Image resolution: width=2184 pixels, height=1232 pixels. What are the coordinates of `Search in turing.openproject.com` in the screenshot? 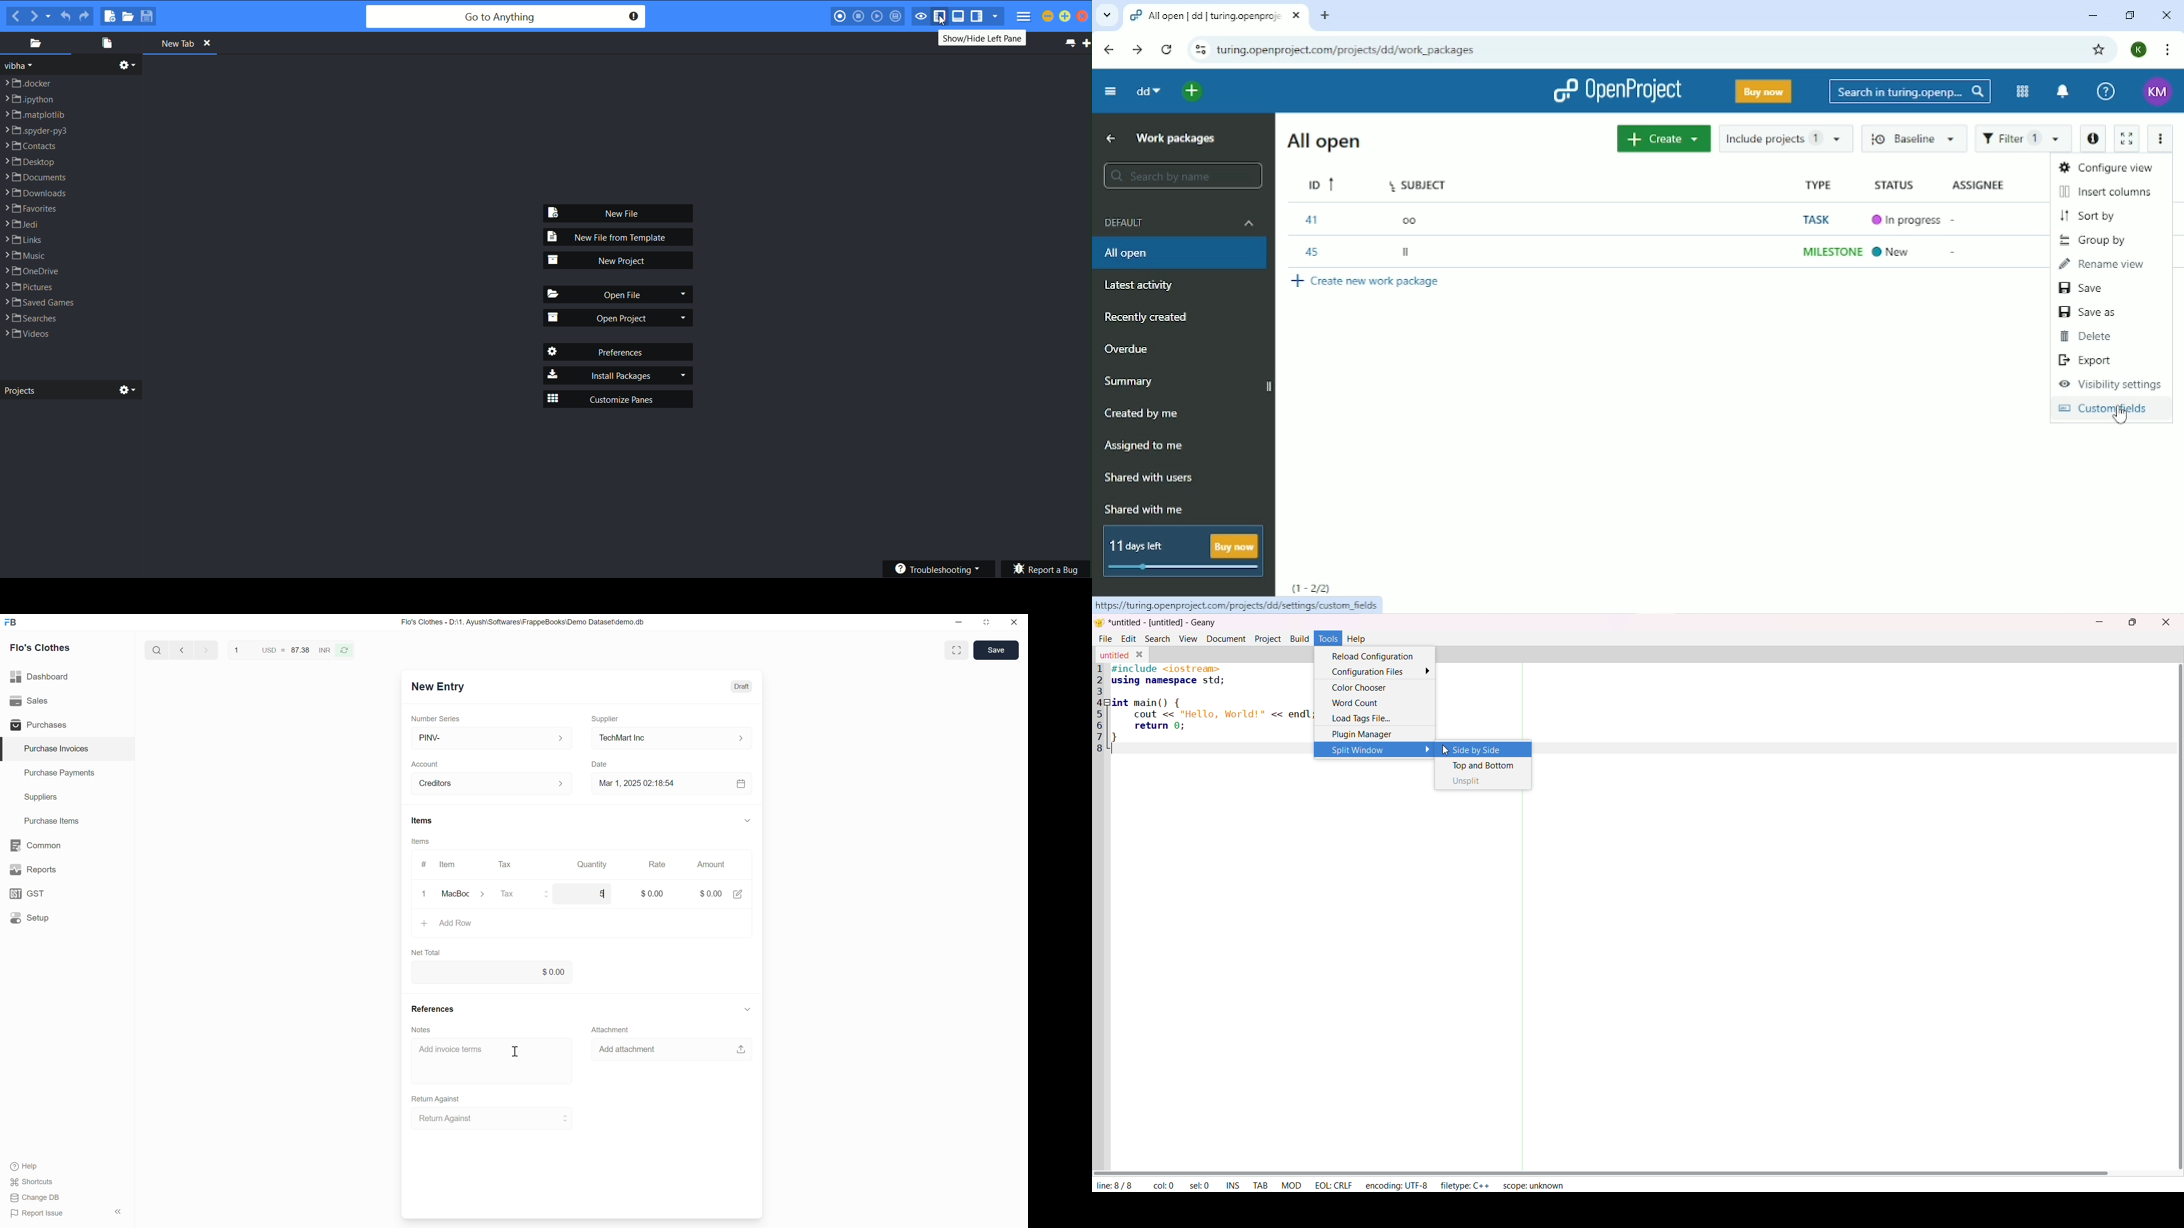 It's located at (1908, 91).